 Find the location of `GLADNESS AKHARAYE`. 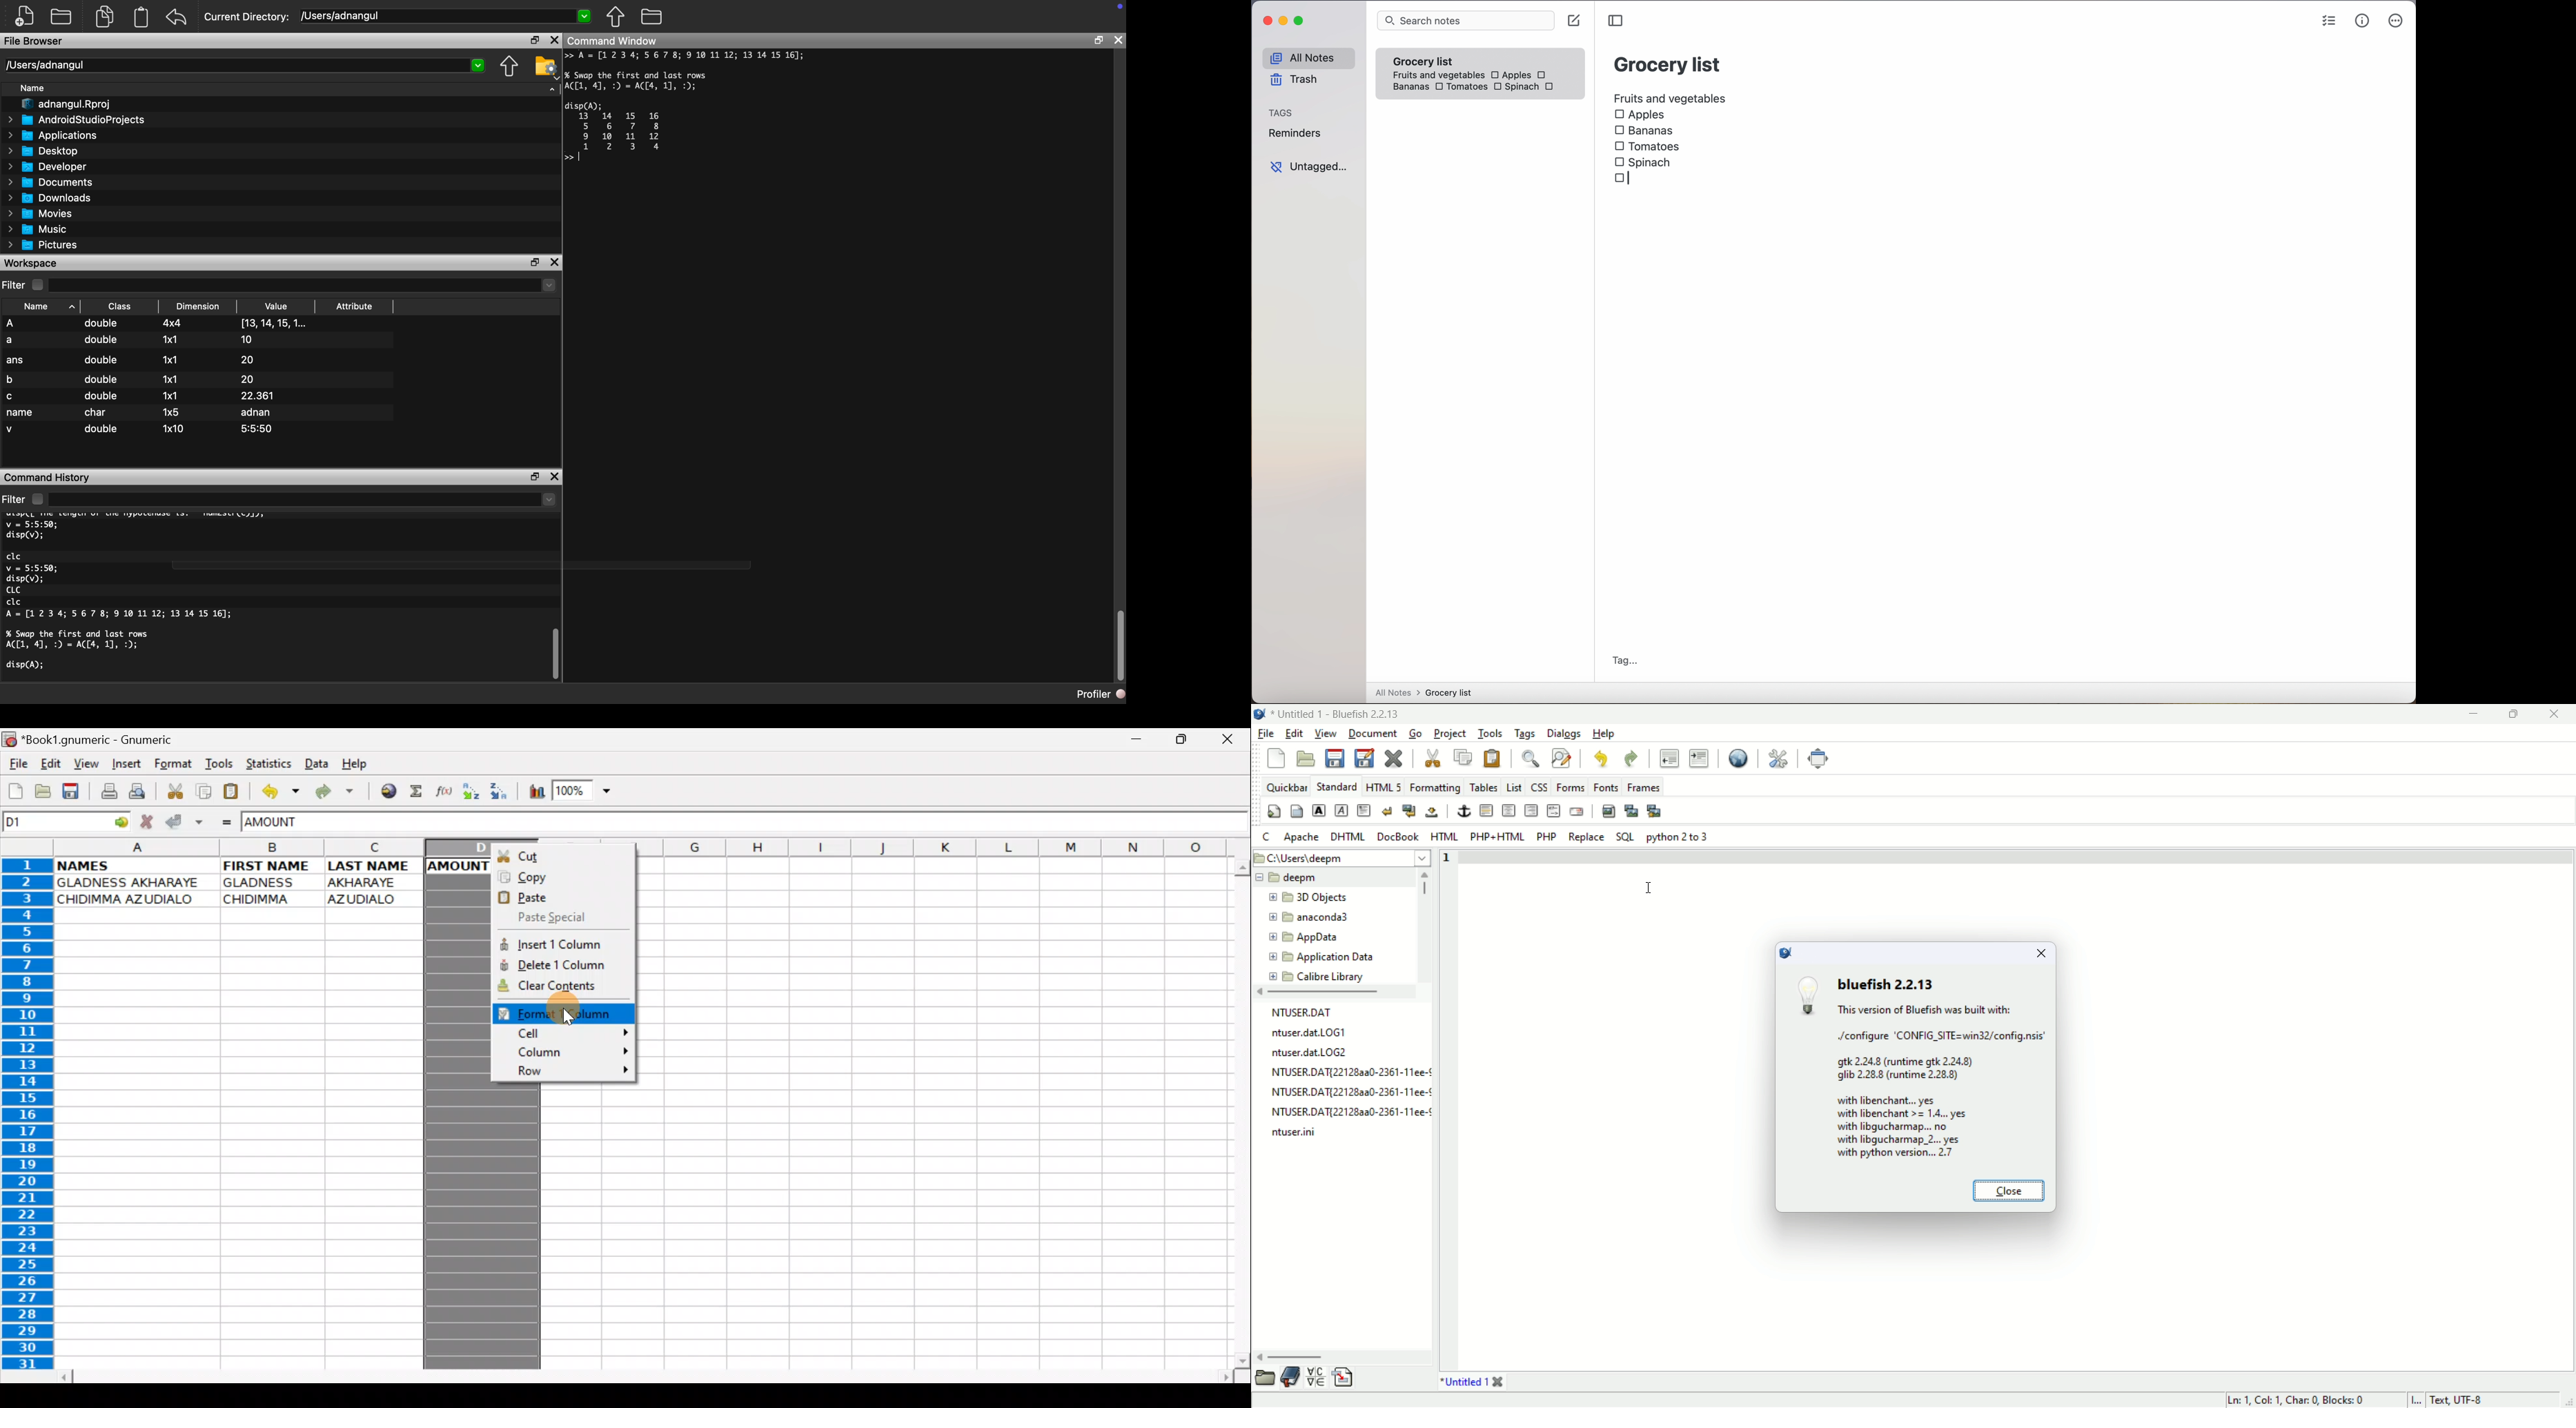

GLADNESS AKHARAYE is located at coordinates (133, 882).